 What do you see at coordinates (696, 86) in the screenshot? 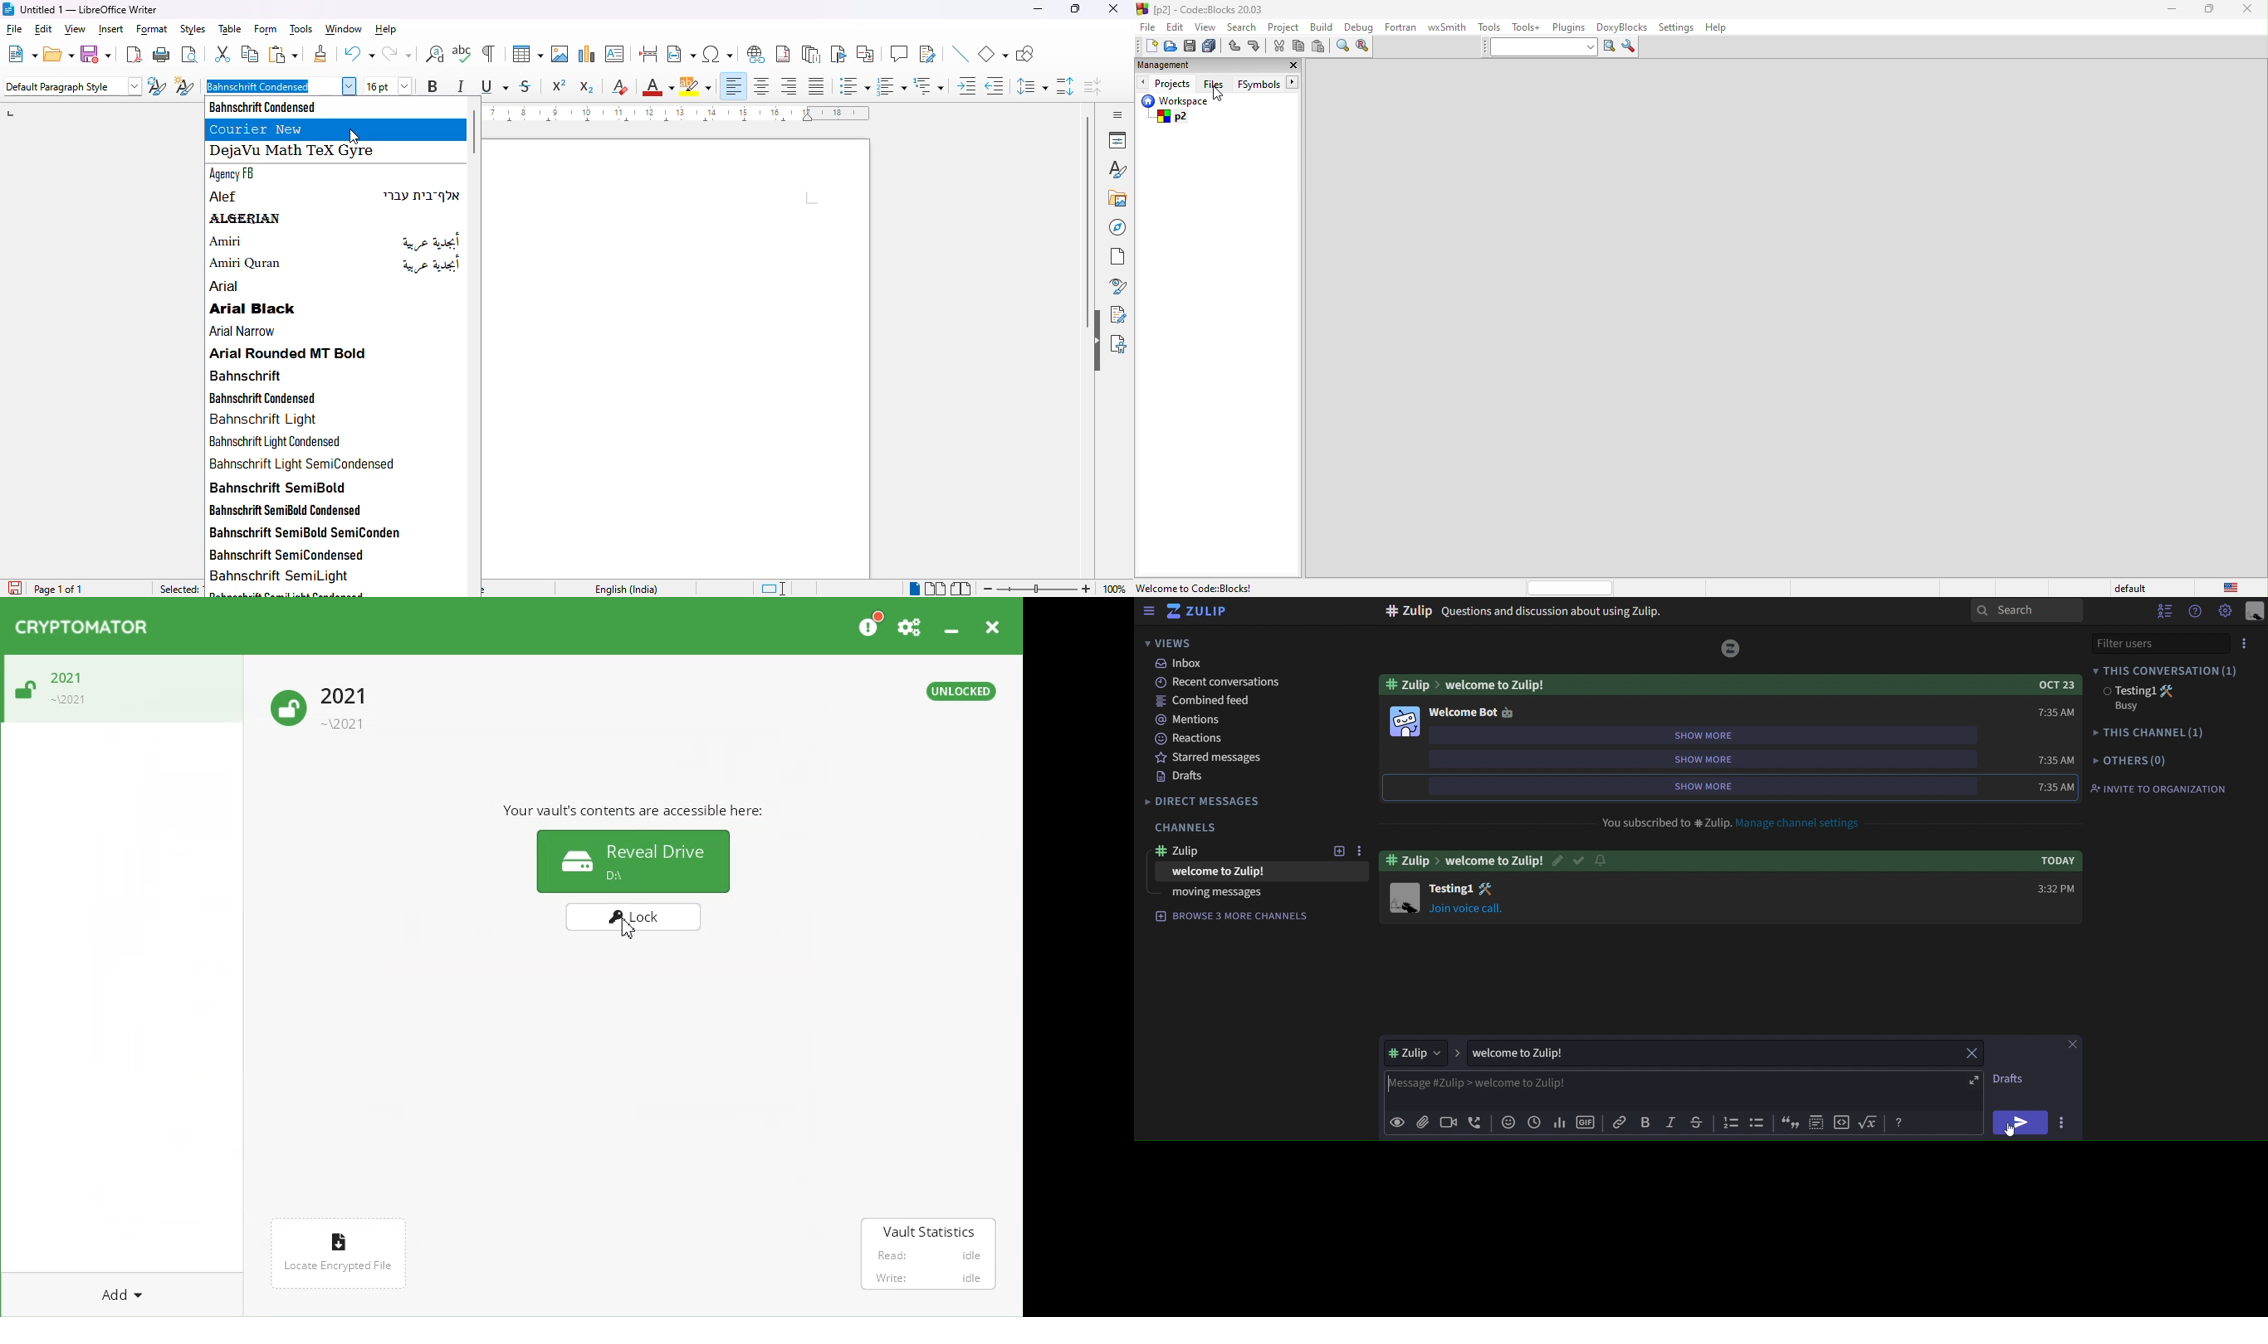
I see `character highlighting color` at bounding box center [696, 86].